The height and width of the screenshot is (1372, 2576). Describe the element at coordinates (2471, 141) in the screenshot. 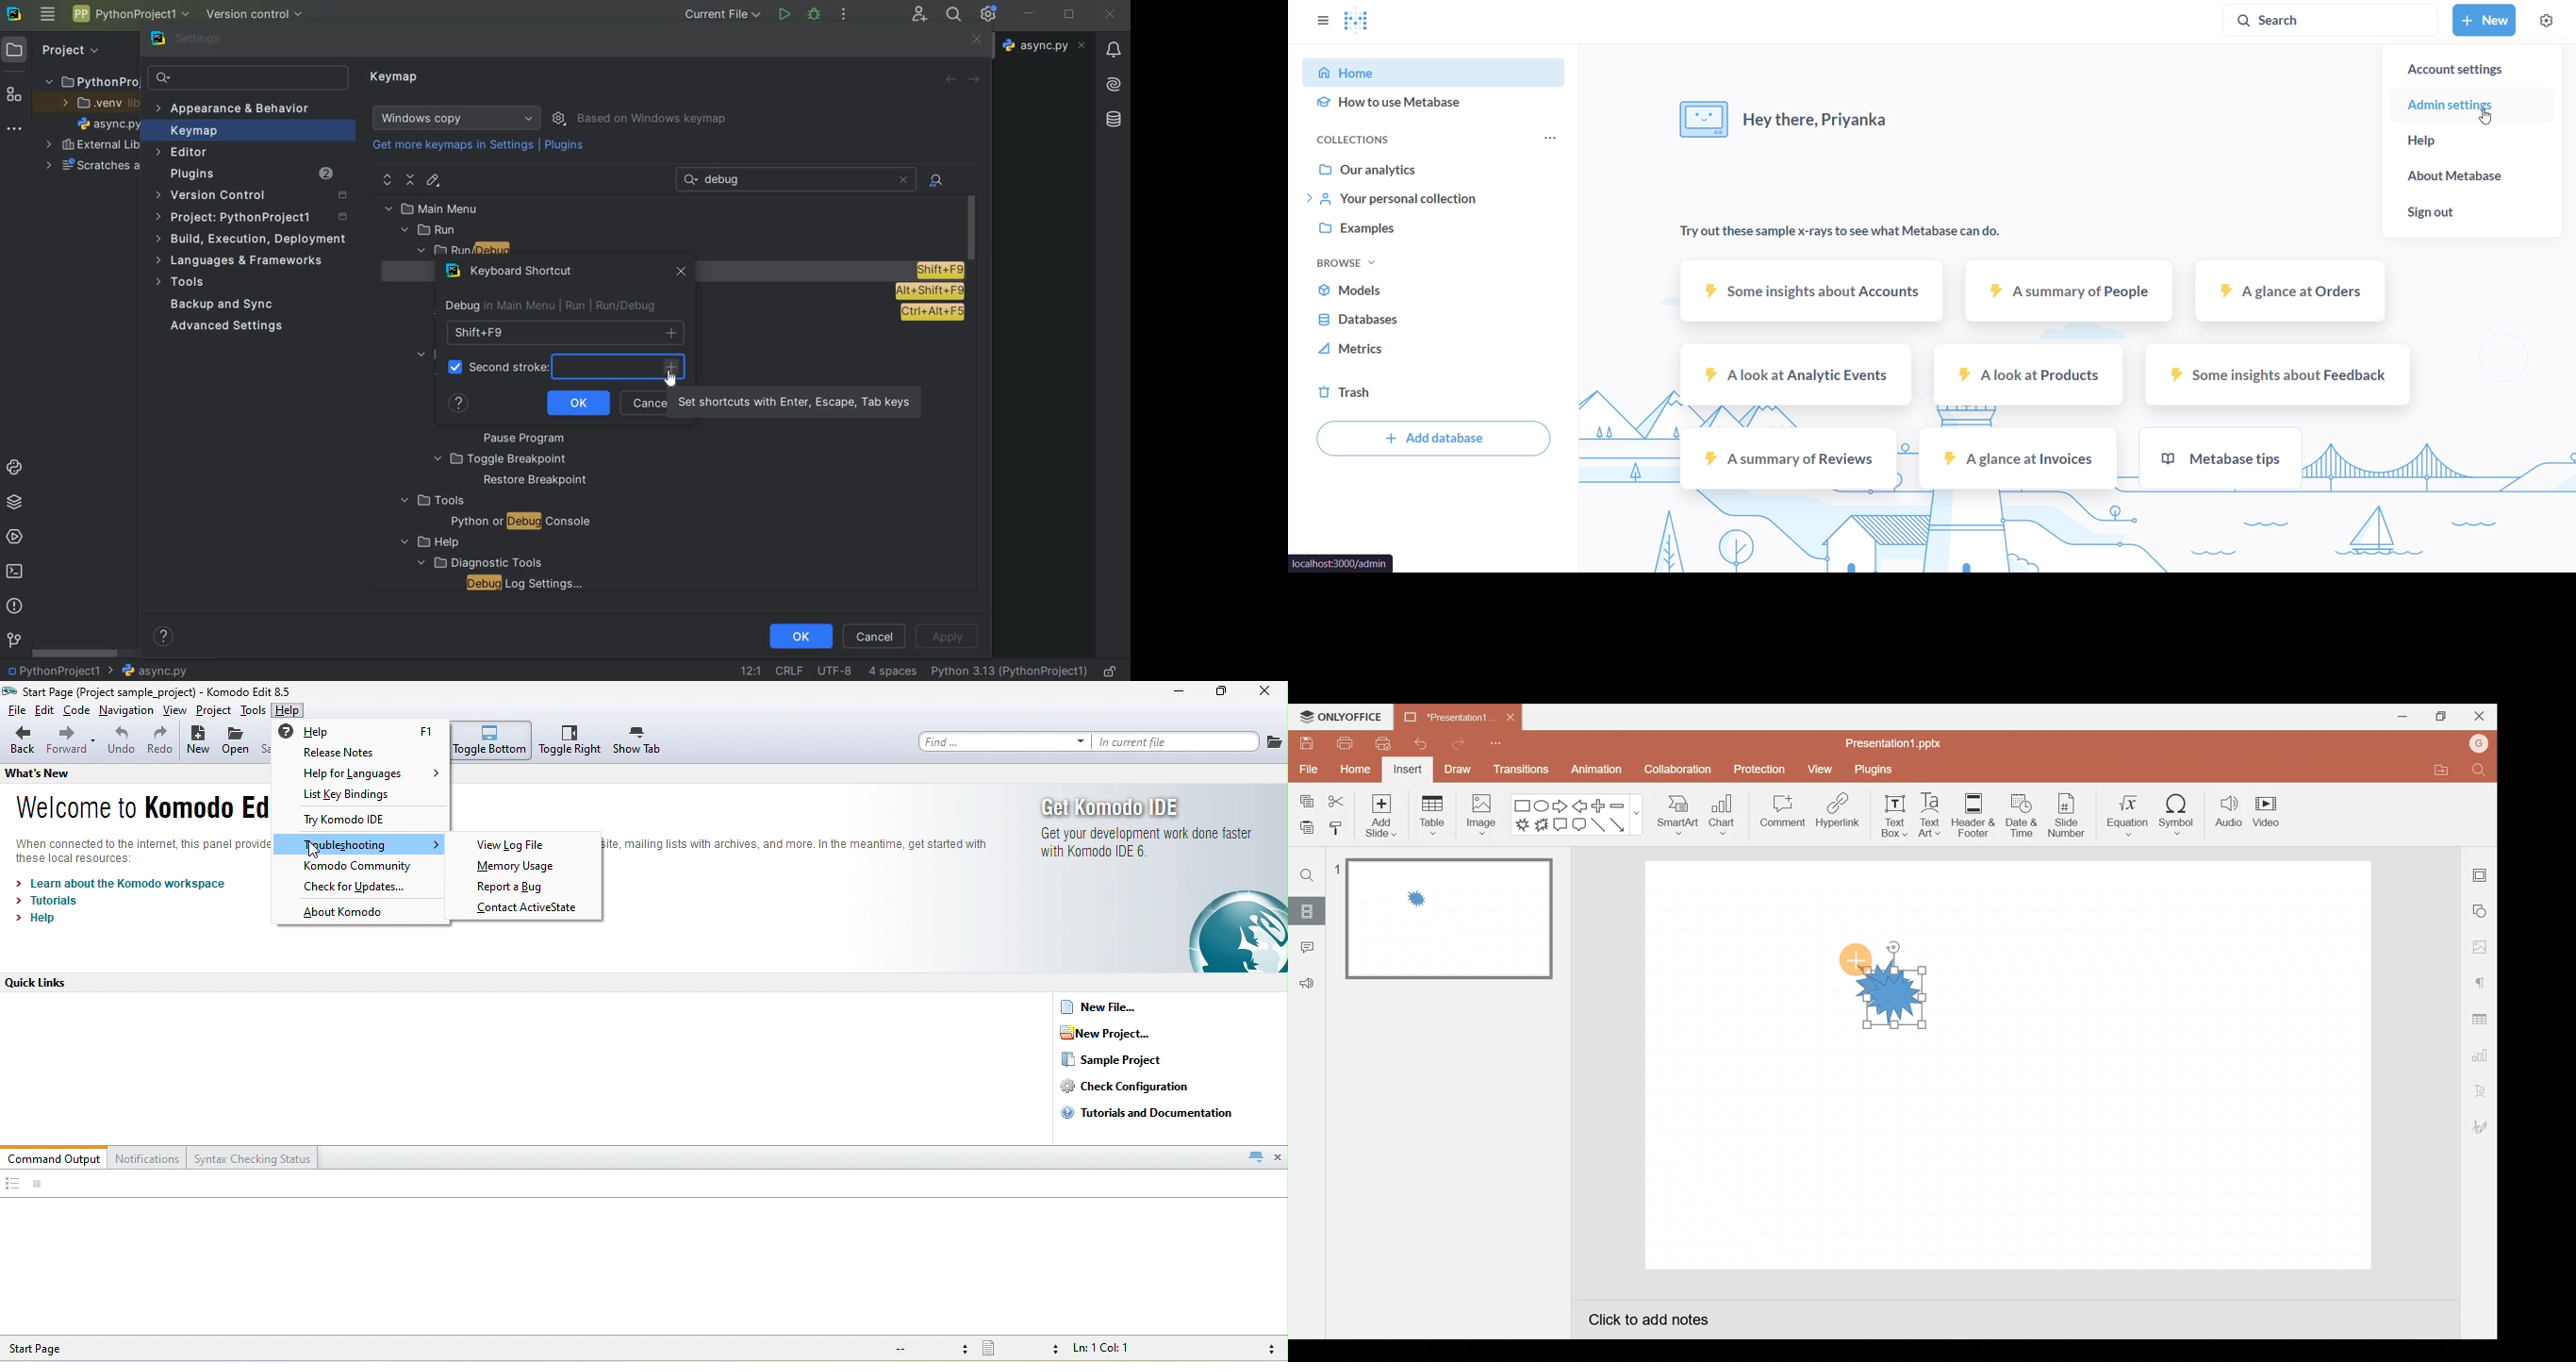

I see `help` at that location.